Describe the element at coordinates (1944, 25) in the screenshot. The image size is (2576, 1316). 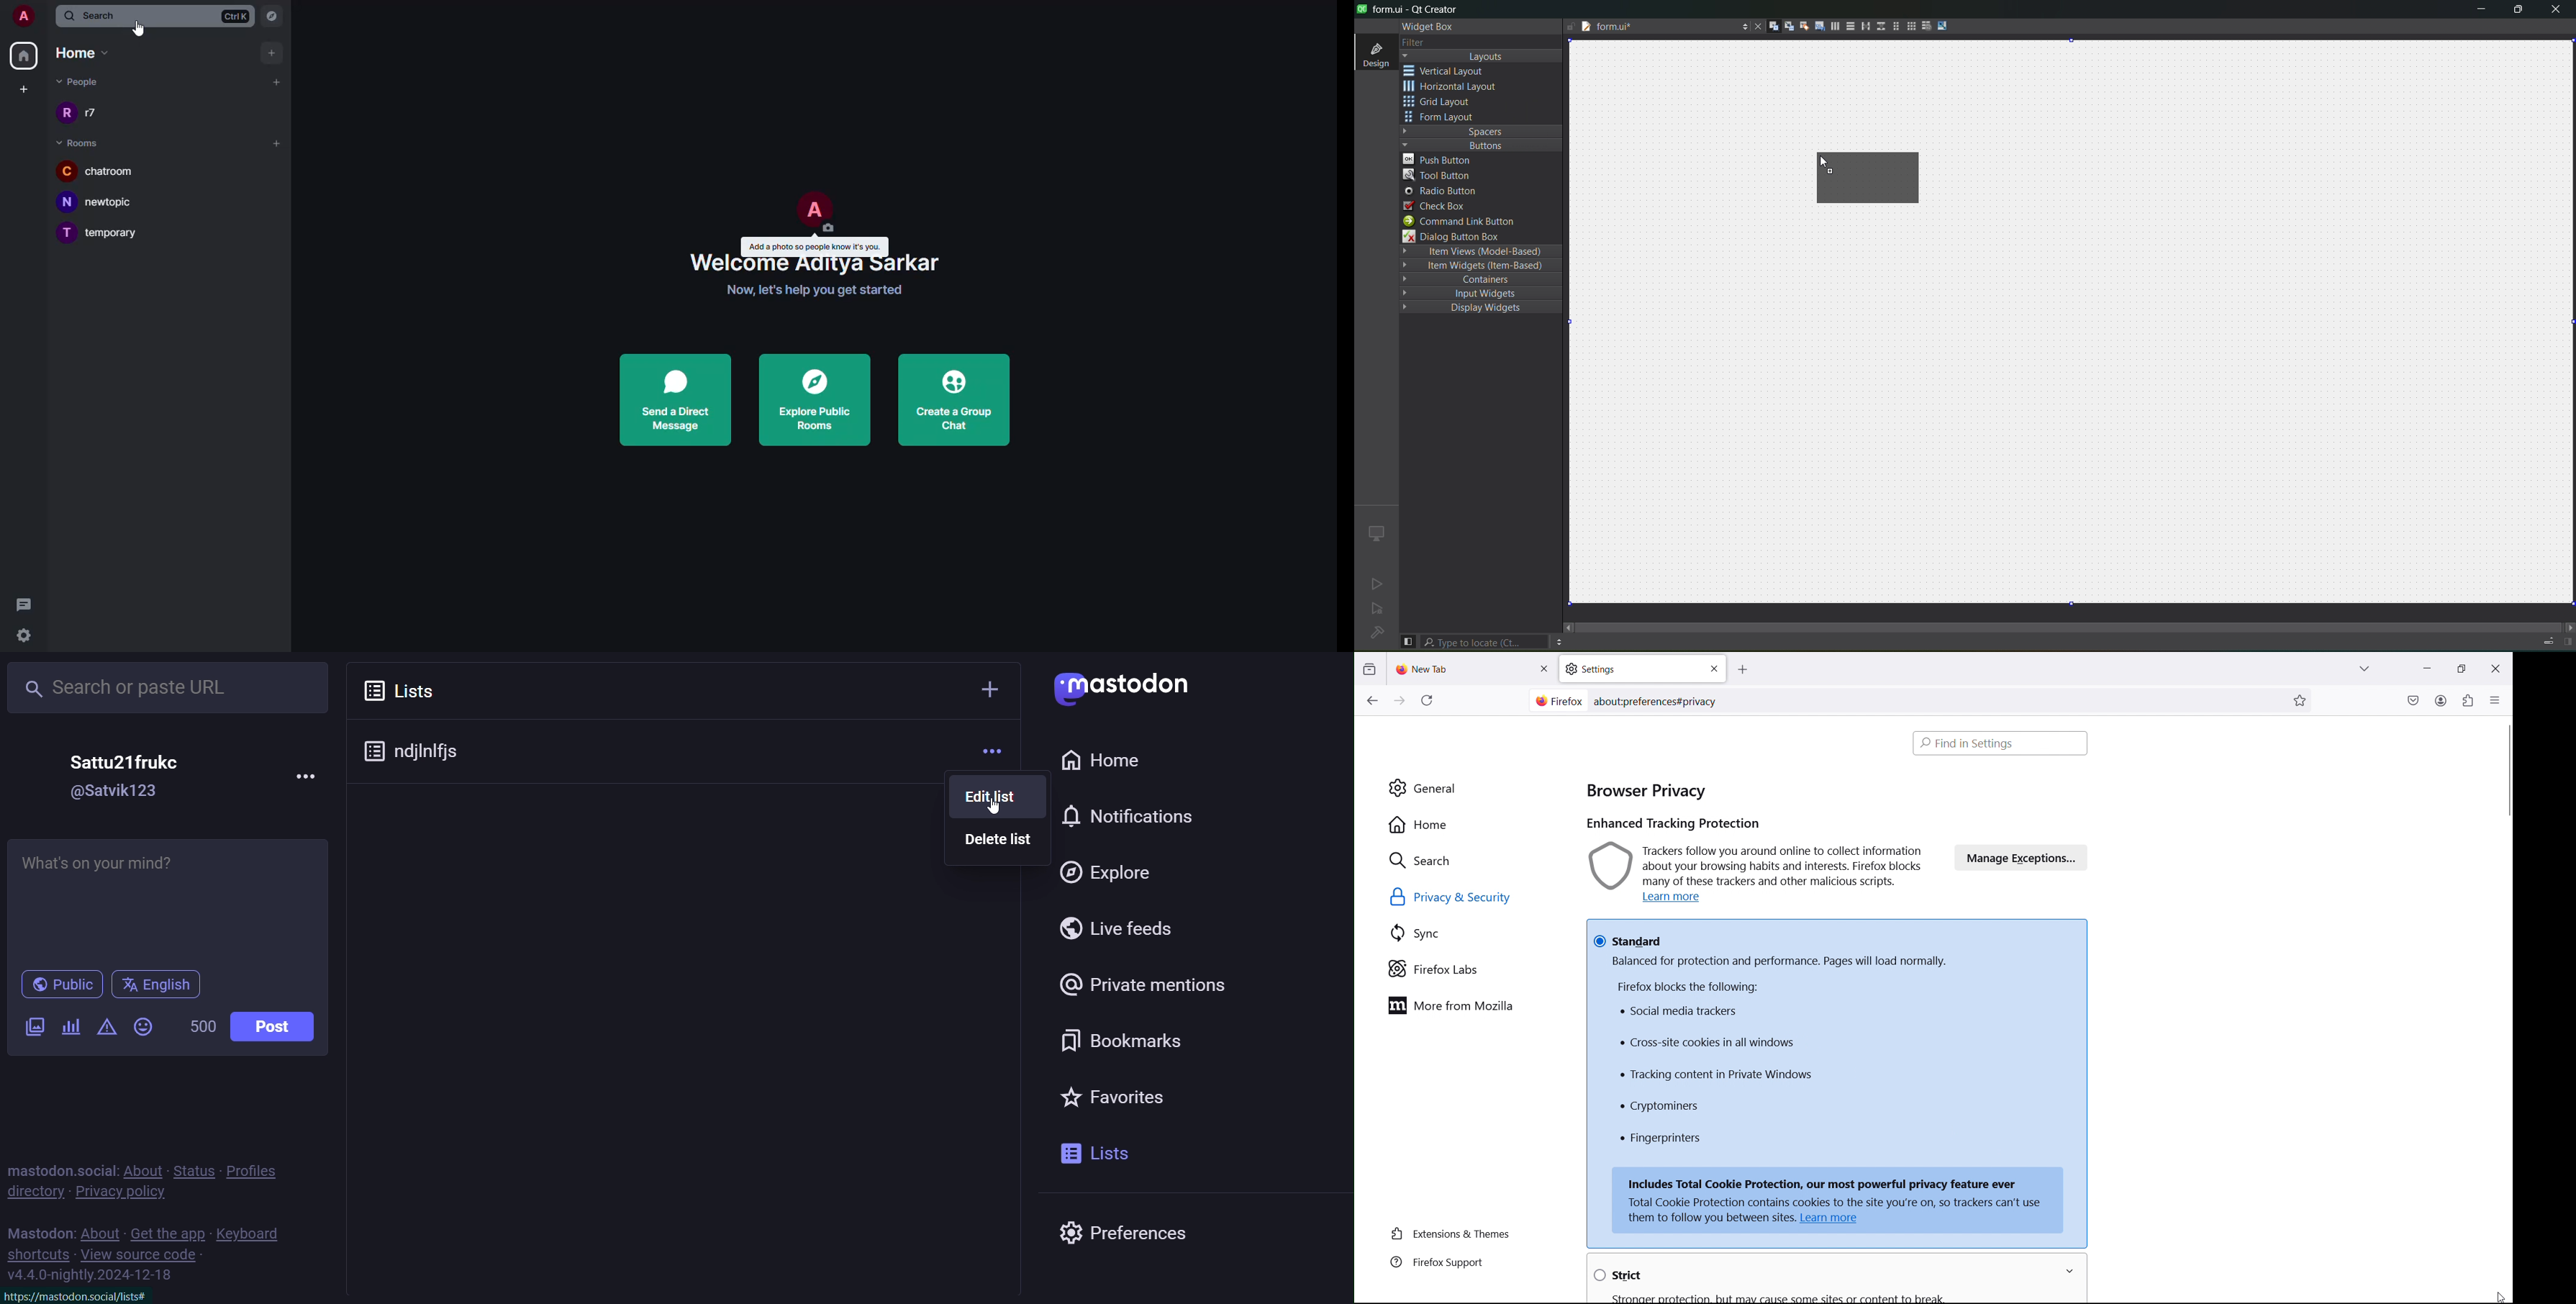
I see `adjust size` at that location.